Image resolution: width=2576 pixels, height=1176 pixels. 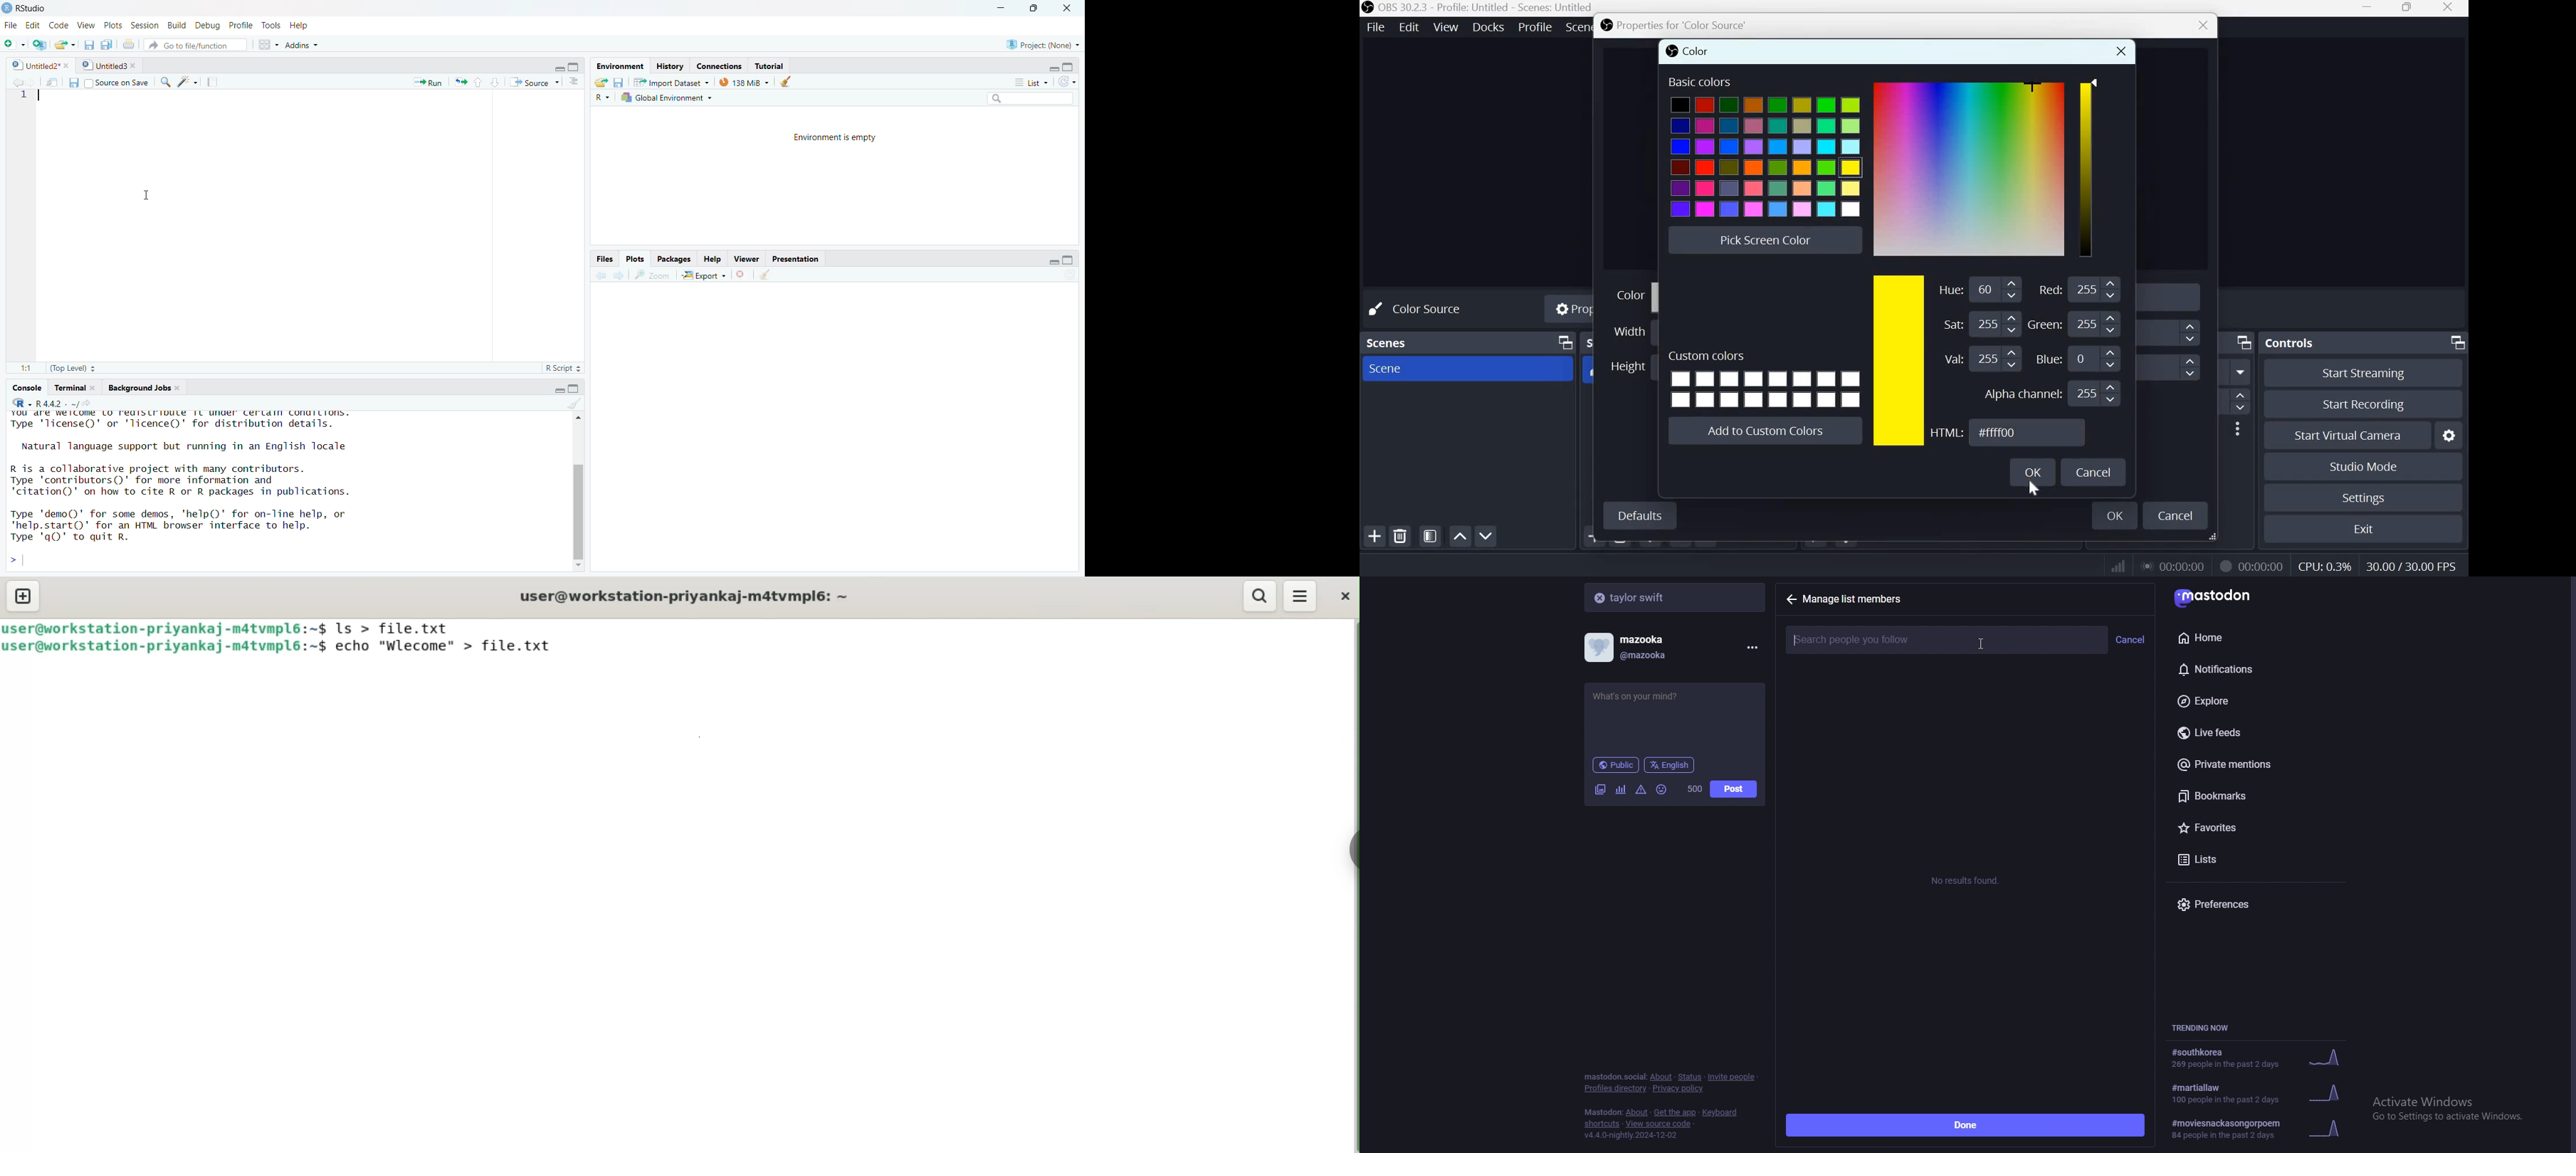 What do you see at coordinates (144, 25) in the screenshot?
I see `ts Session` at bounding box center [144, 25].